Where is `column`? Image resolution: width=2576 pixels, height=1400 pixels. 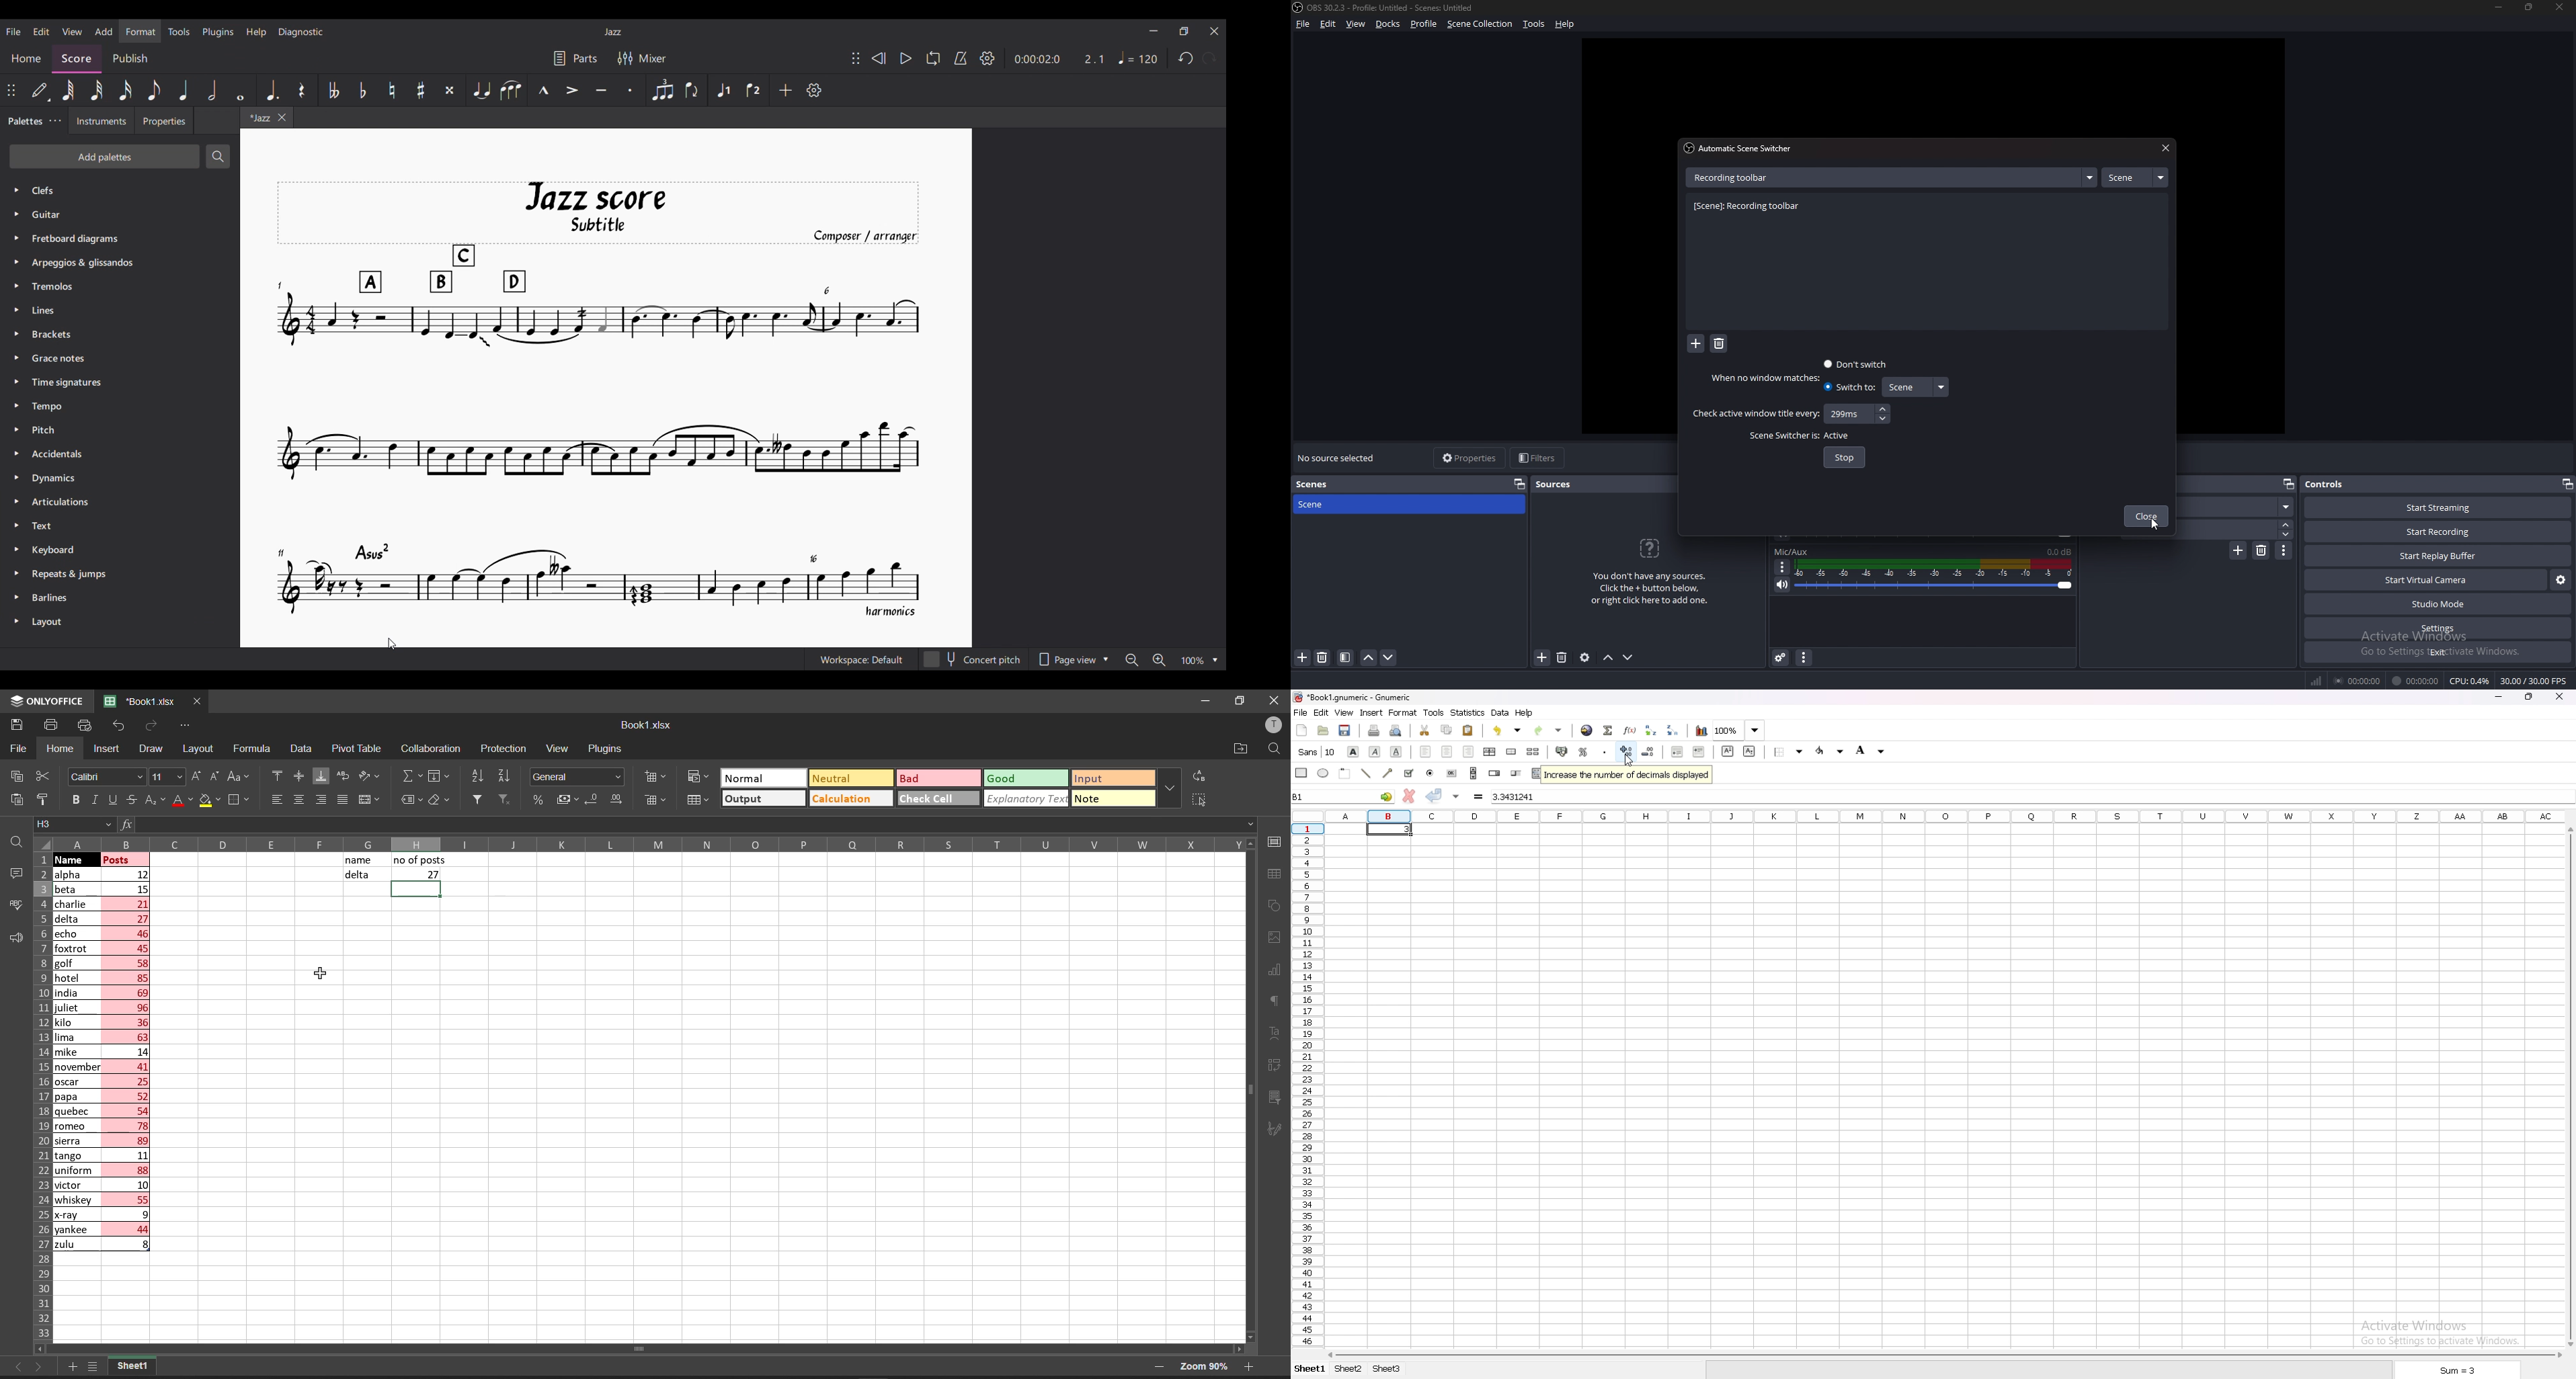 column is located at coordinates (1947, 816).